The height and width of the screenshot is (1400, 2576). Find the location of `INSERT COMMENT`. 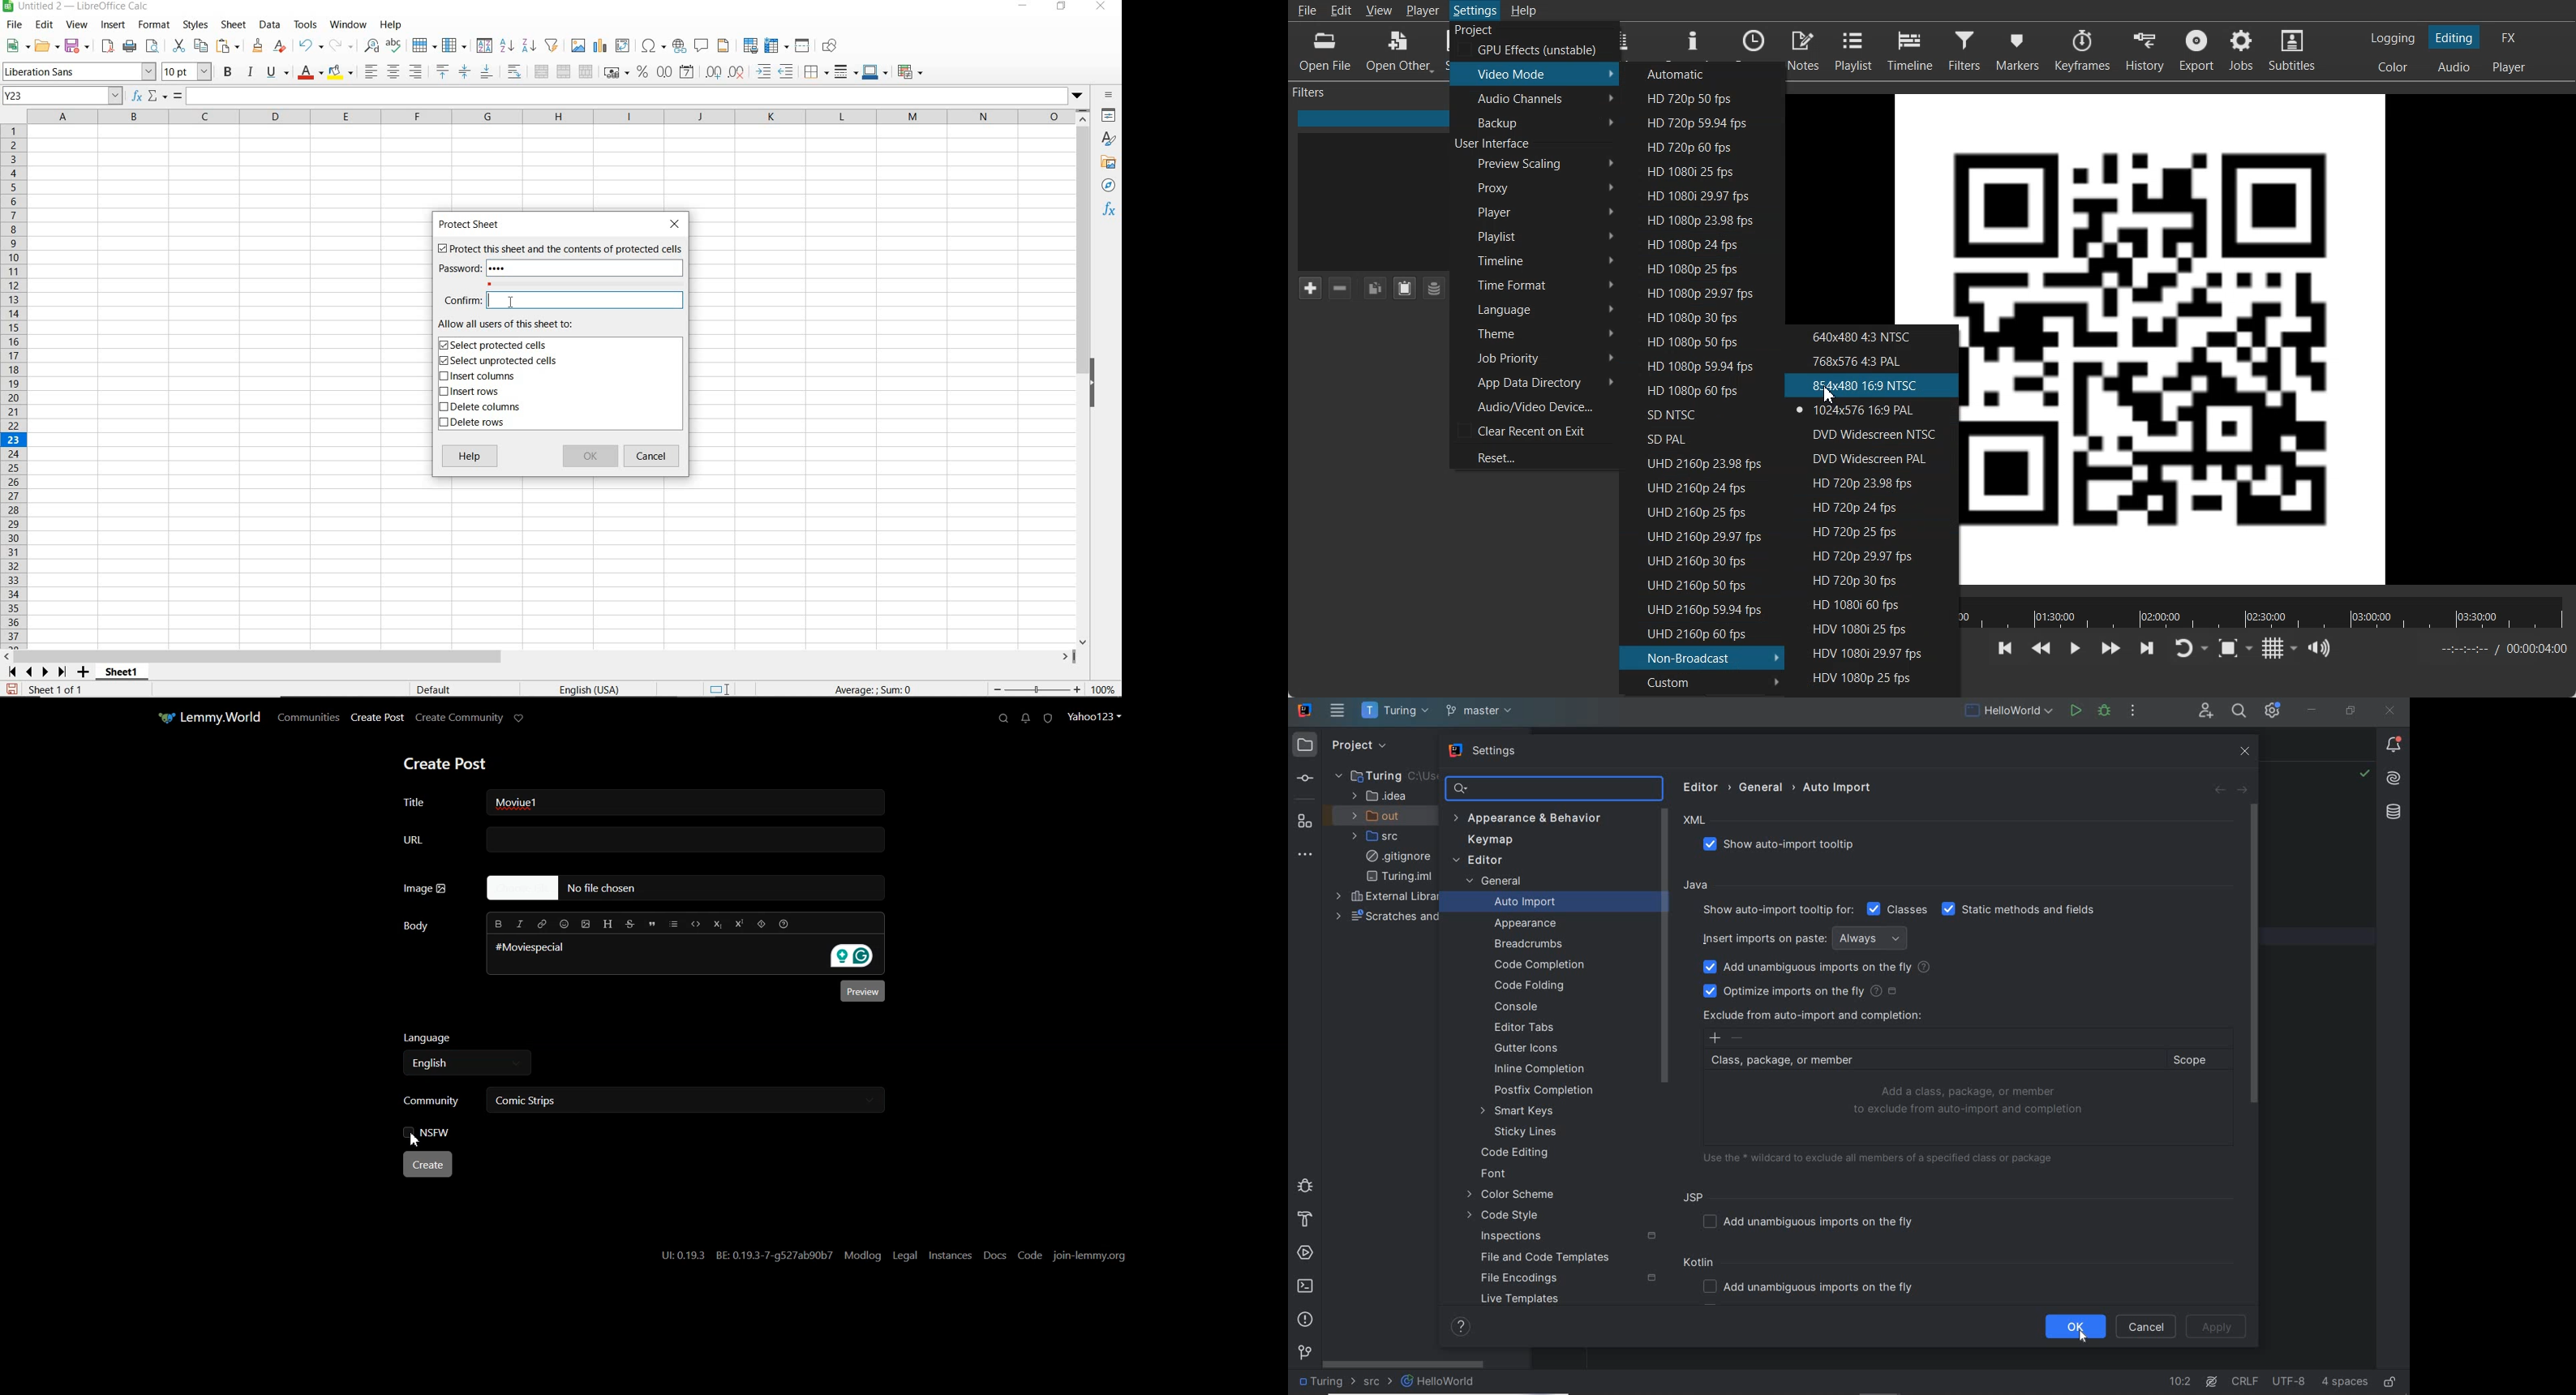

INSERT COMMENT is located at coordinates (702, 45).